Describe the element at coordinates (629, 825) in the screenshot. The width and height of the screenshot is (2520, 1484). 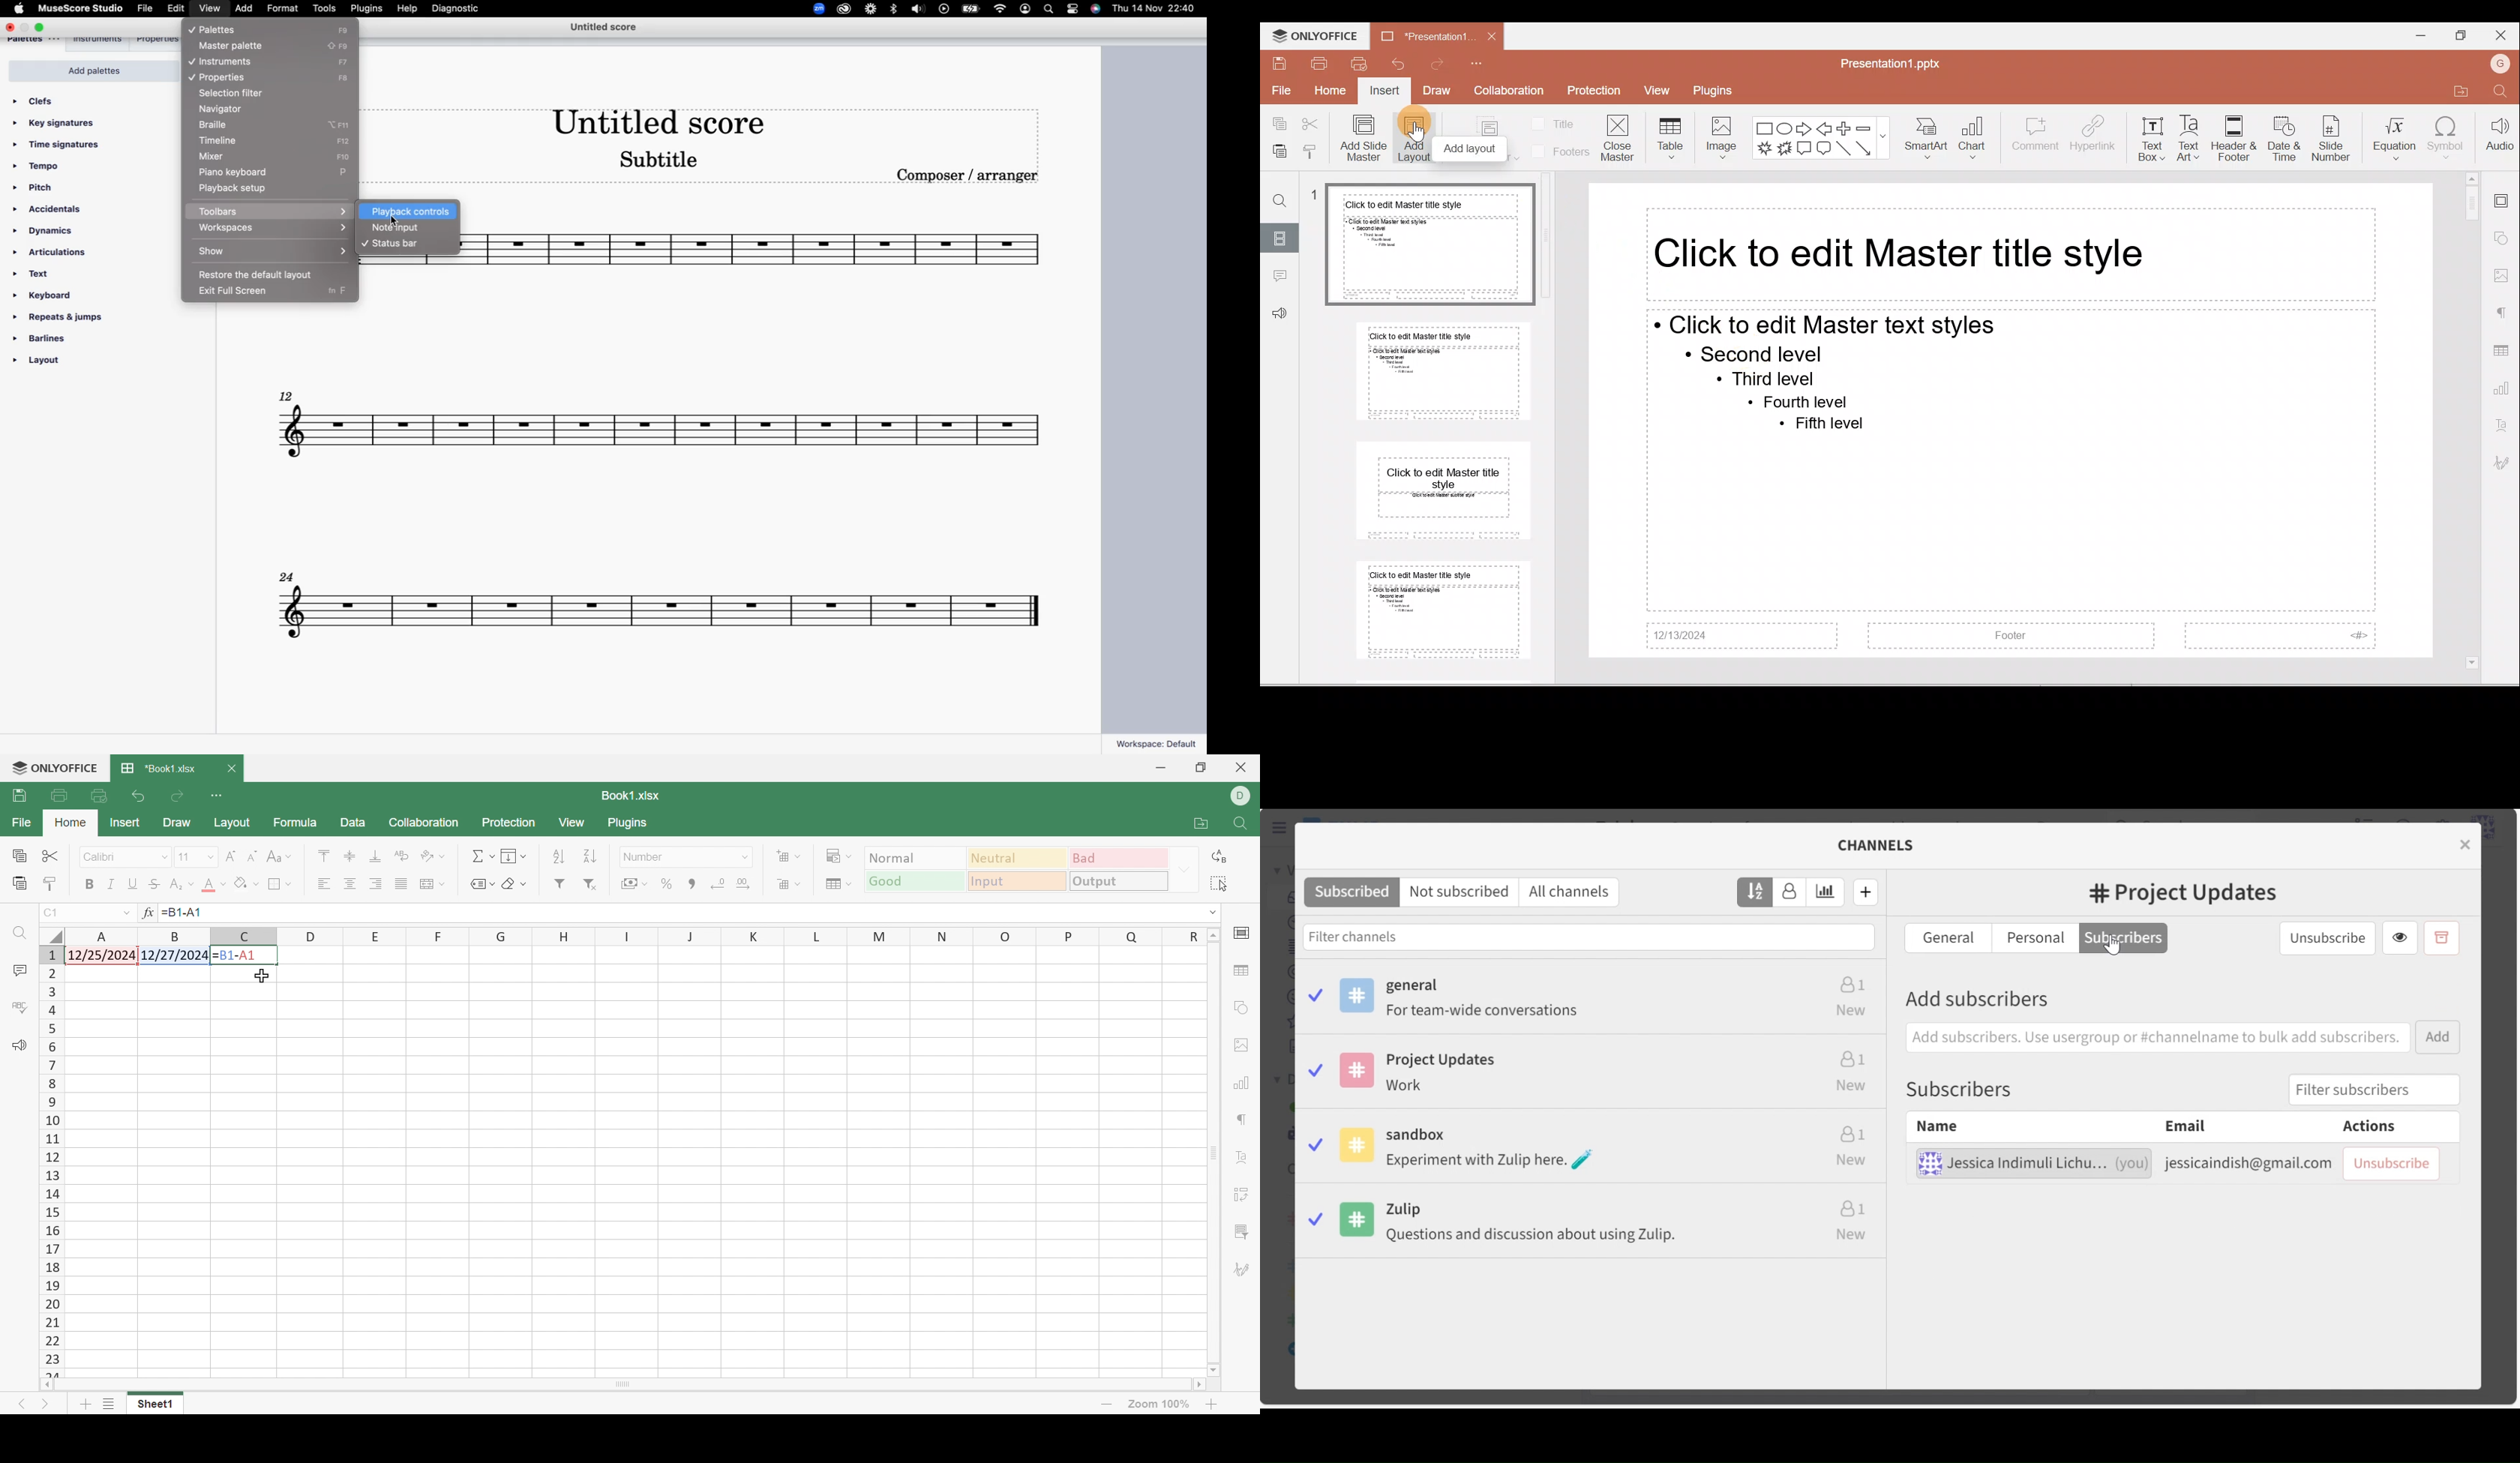
I see `Plugins` at that location.